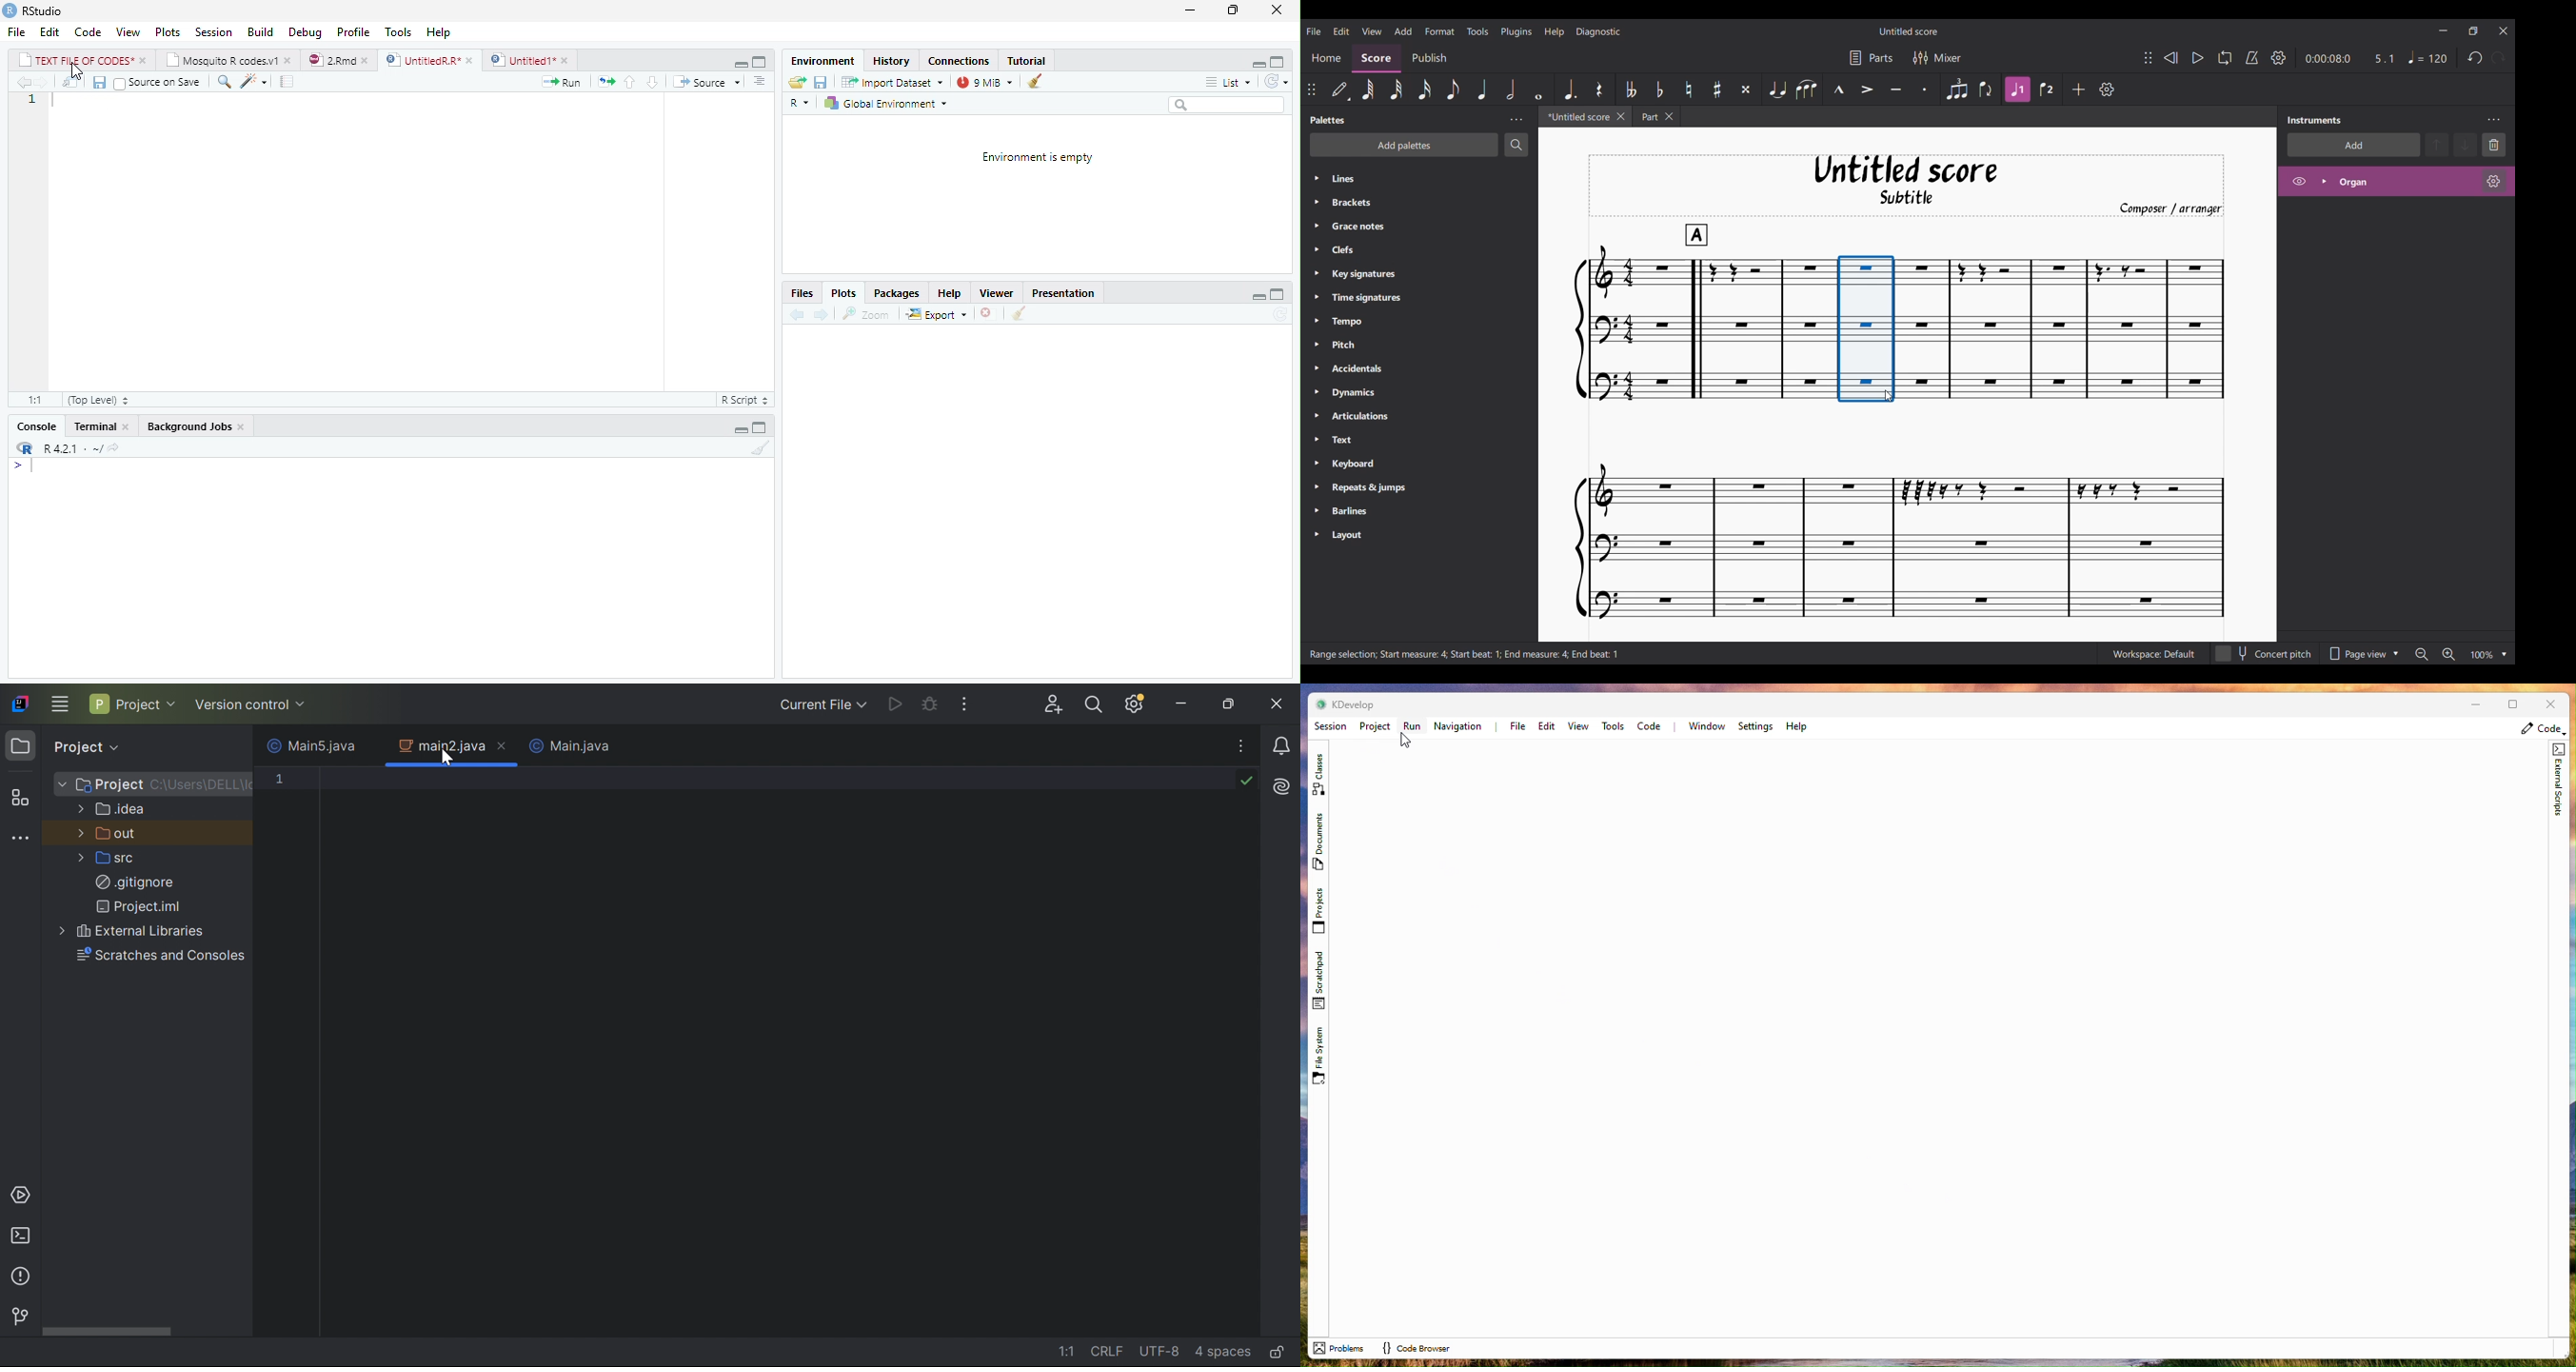 Image resolution: width=2576 pixels, height=1372 pixels. I want to click on zoom, so click(870, 314).